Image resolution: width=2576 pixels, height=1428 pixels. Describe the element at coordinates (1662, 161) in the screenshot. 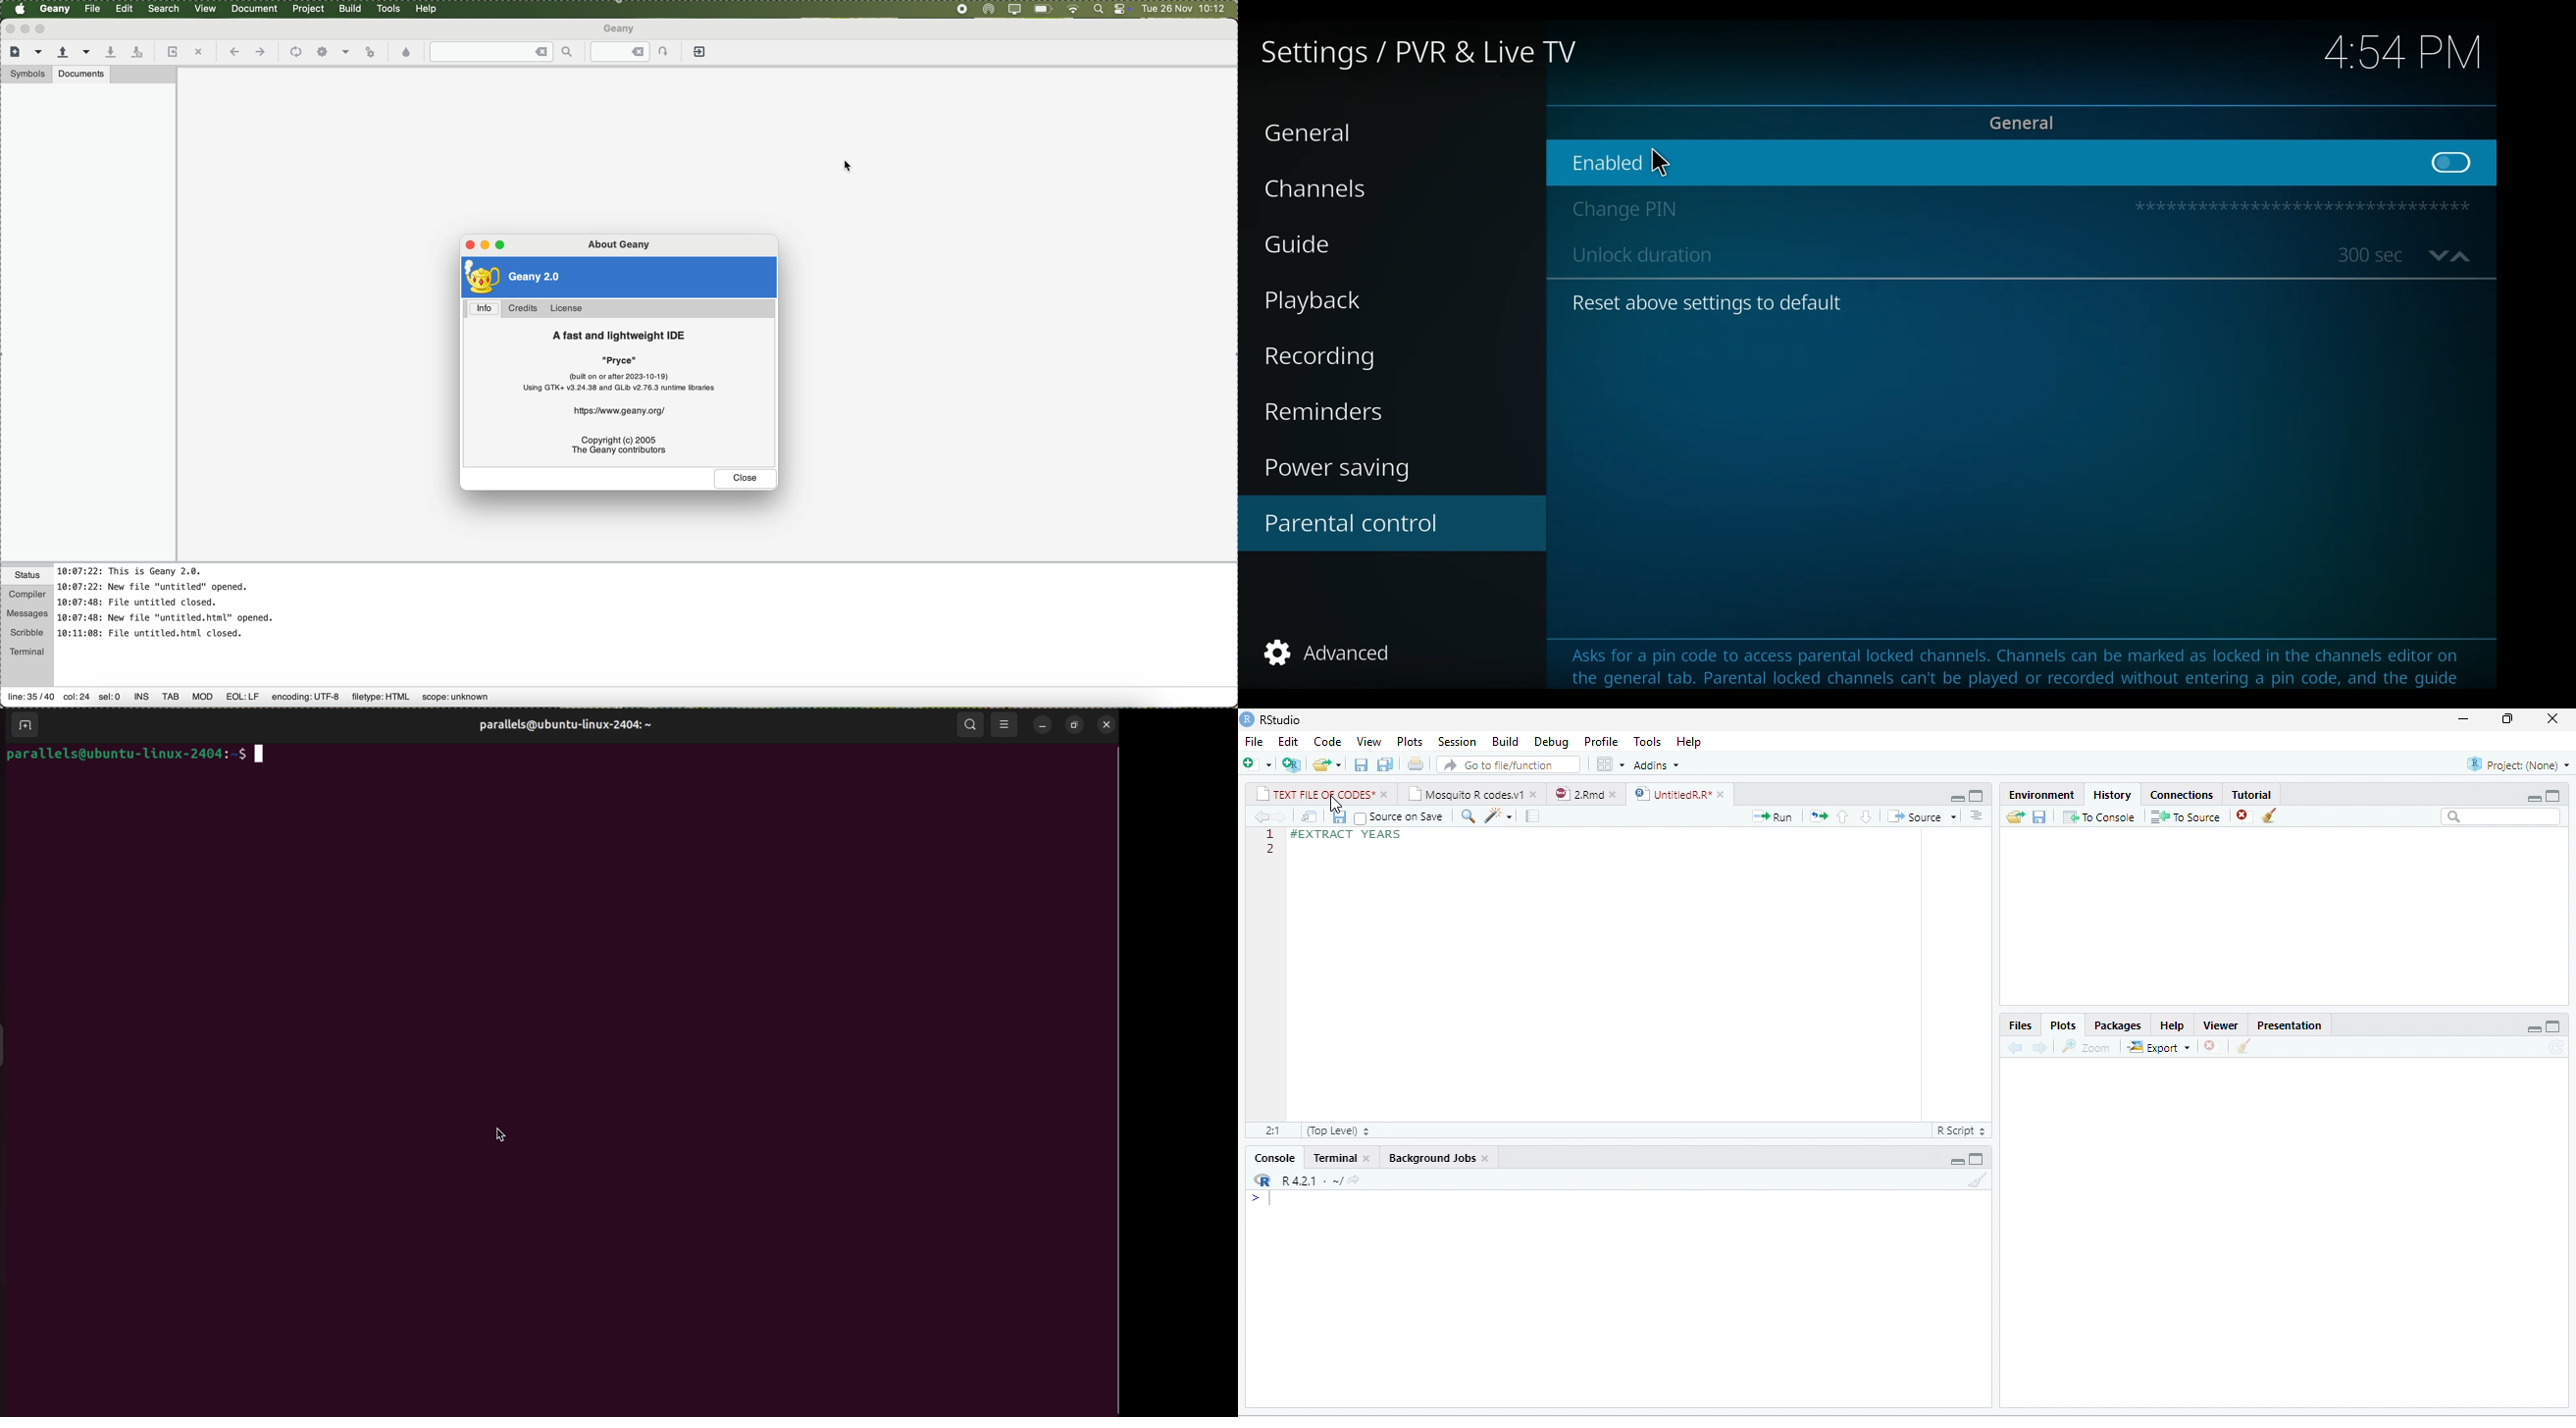

I see `Cursor` at that location.